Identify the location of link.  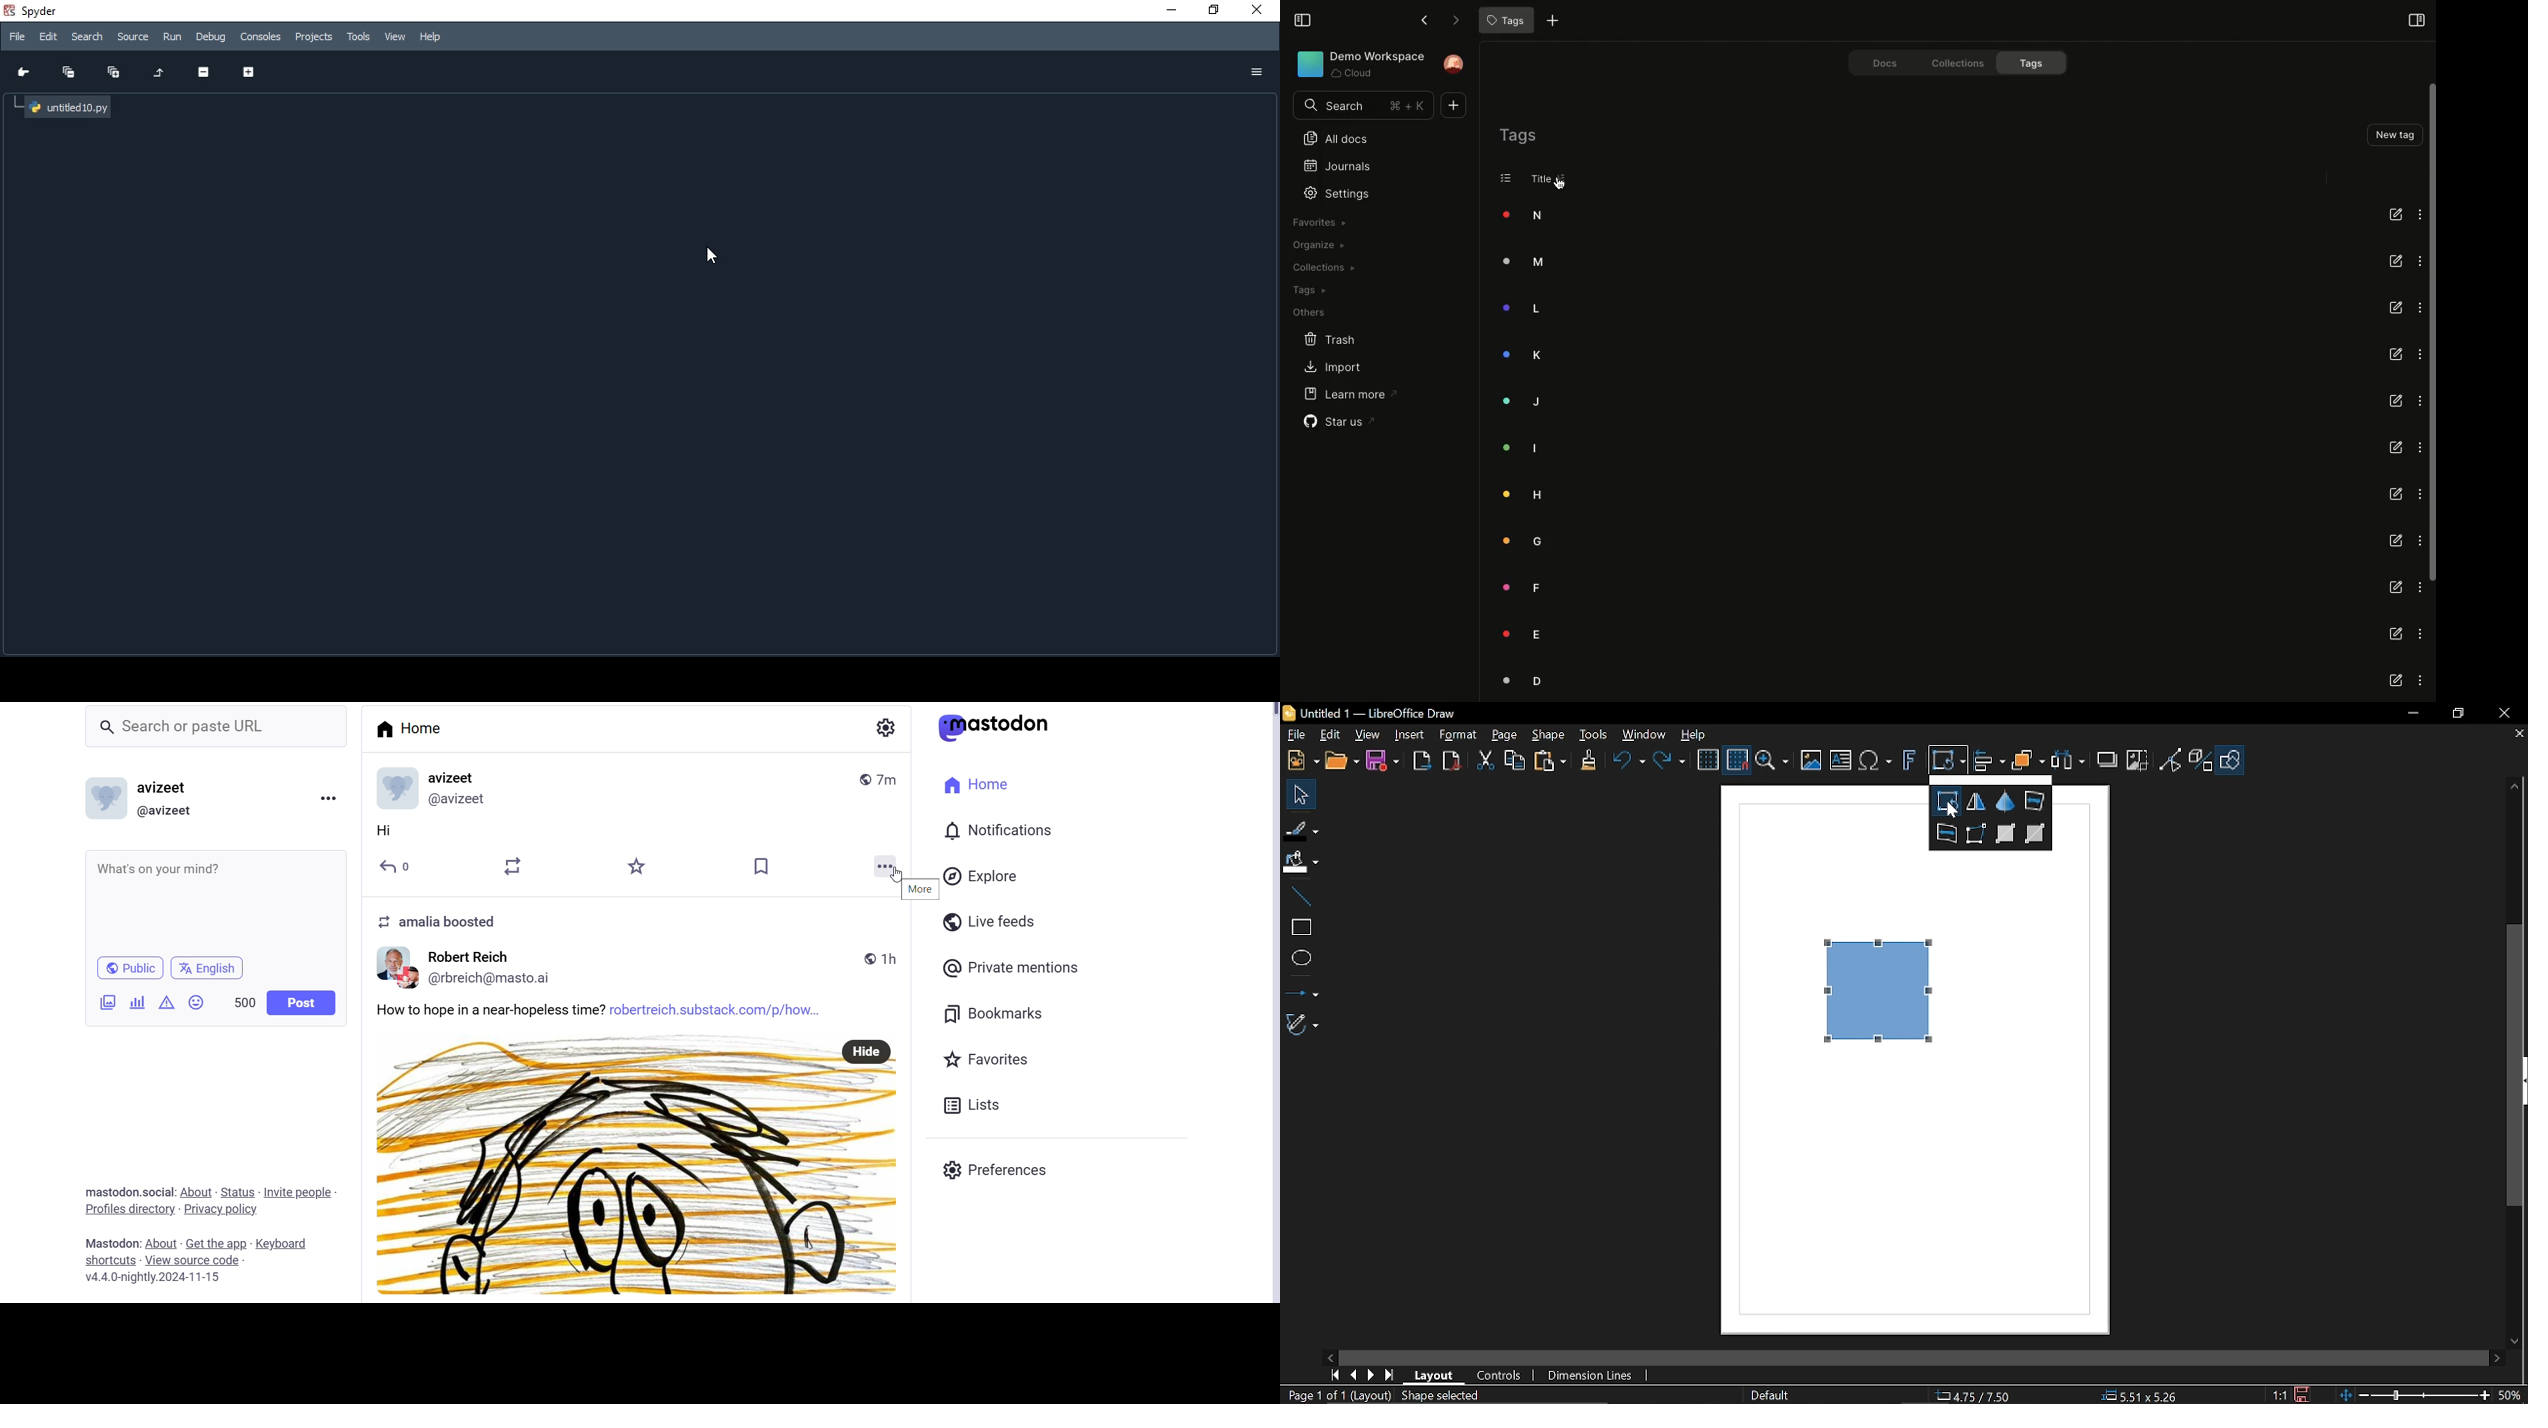
(2396, 632).